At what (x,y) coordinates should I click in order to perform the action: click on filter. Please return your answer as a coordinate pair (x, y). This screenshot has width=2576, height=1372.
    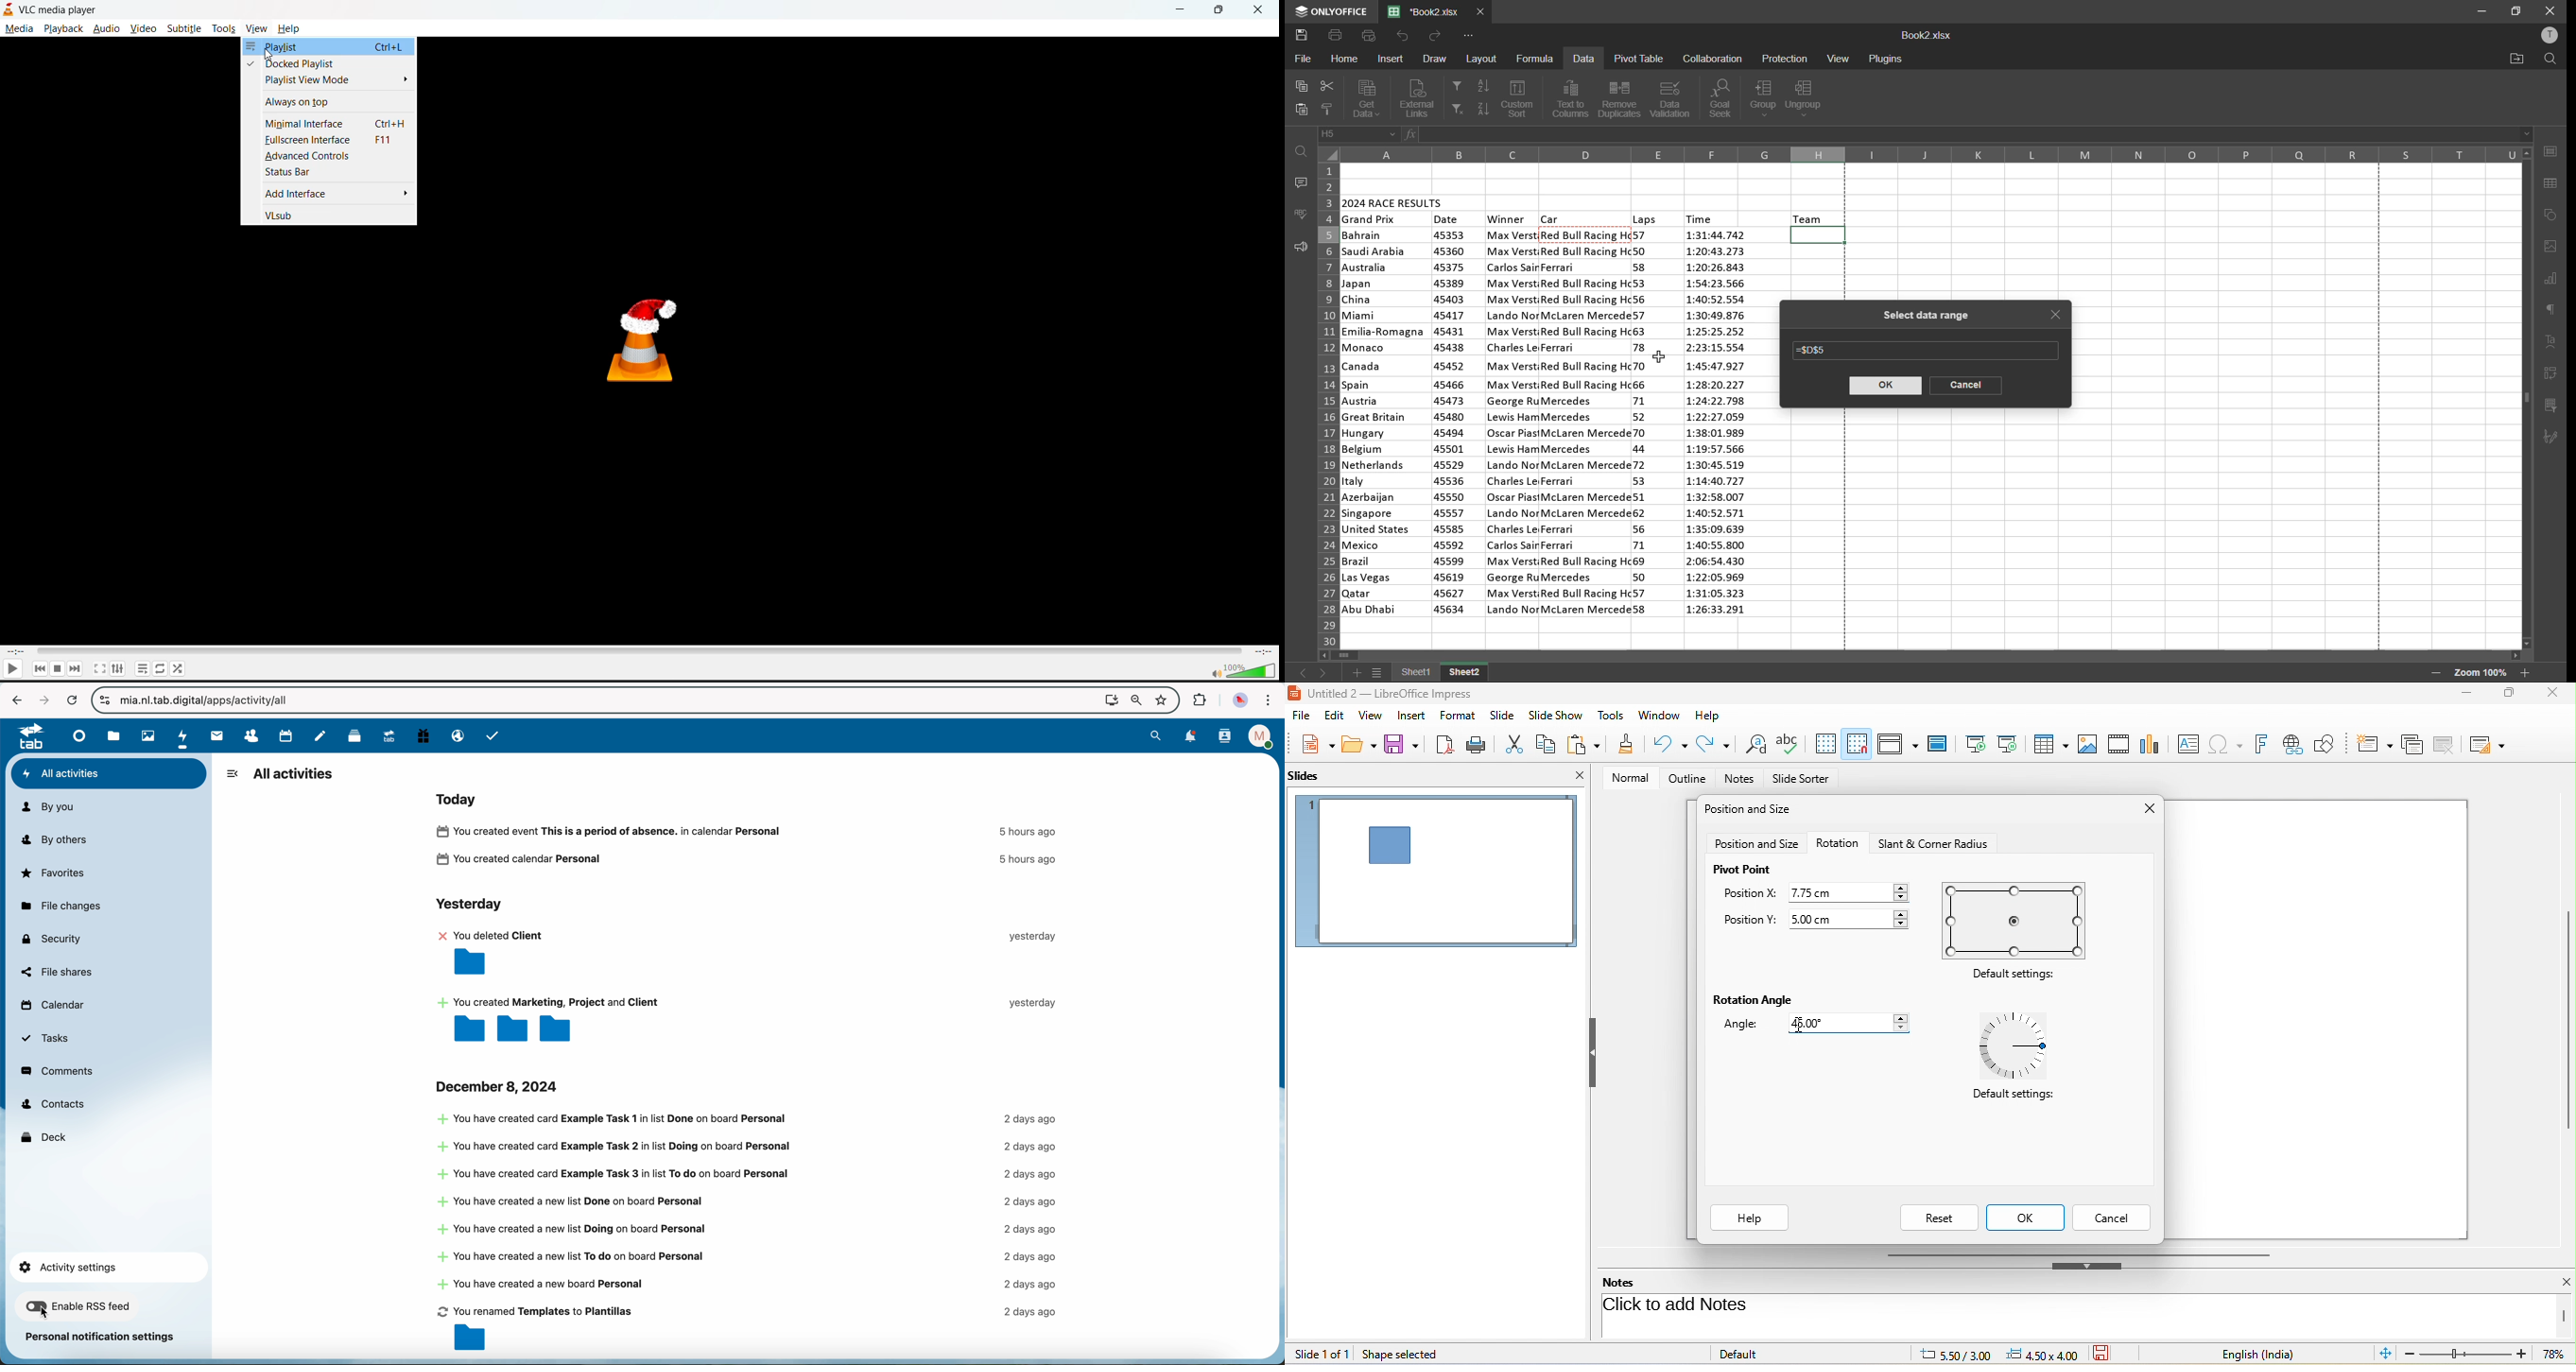
    Looking at the image, I should click on (1456, 84).